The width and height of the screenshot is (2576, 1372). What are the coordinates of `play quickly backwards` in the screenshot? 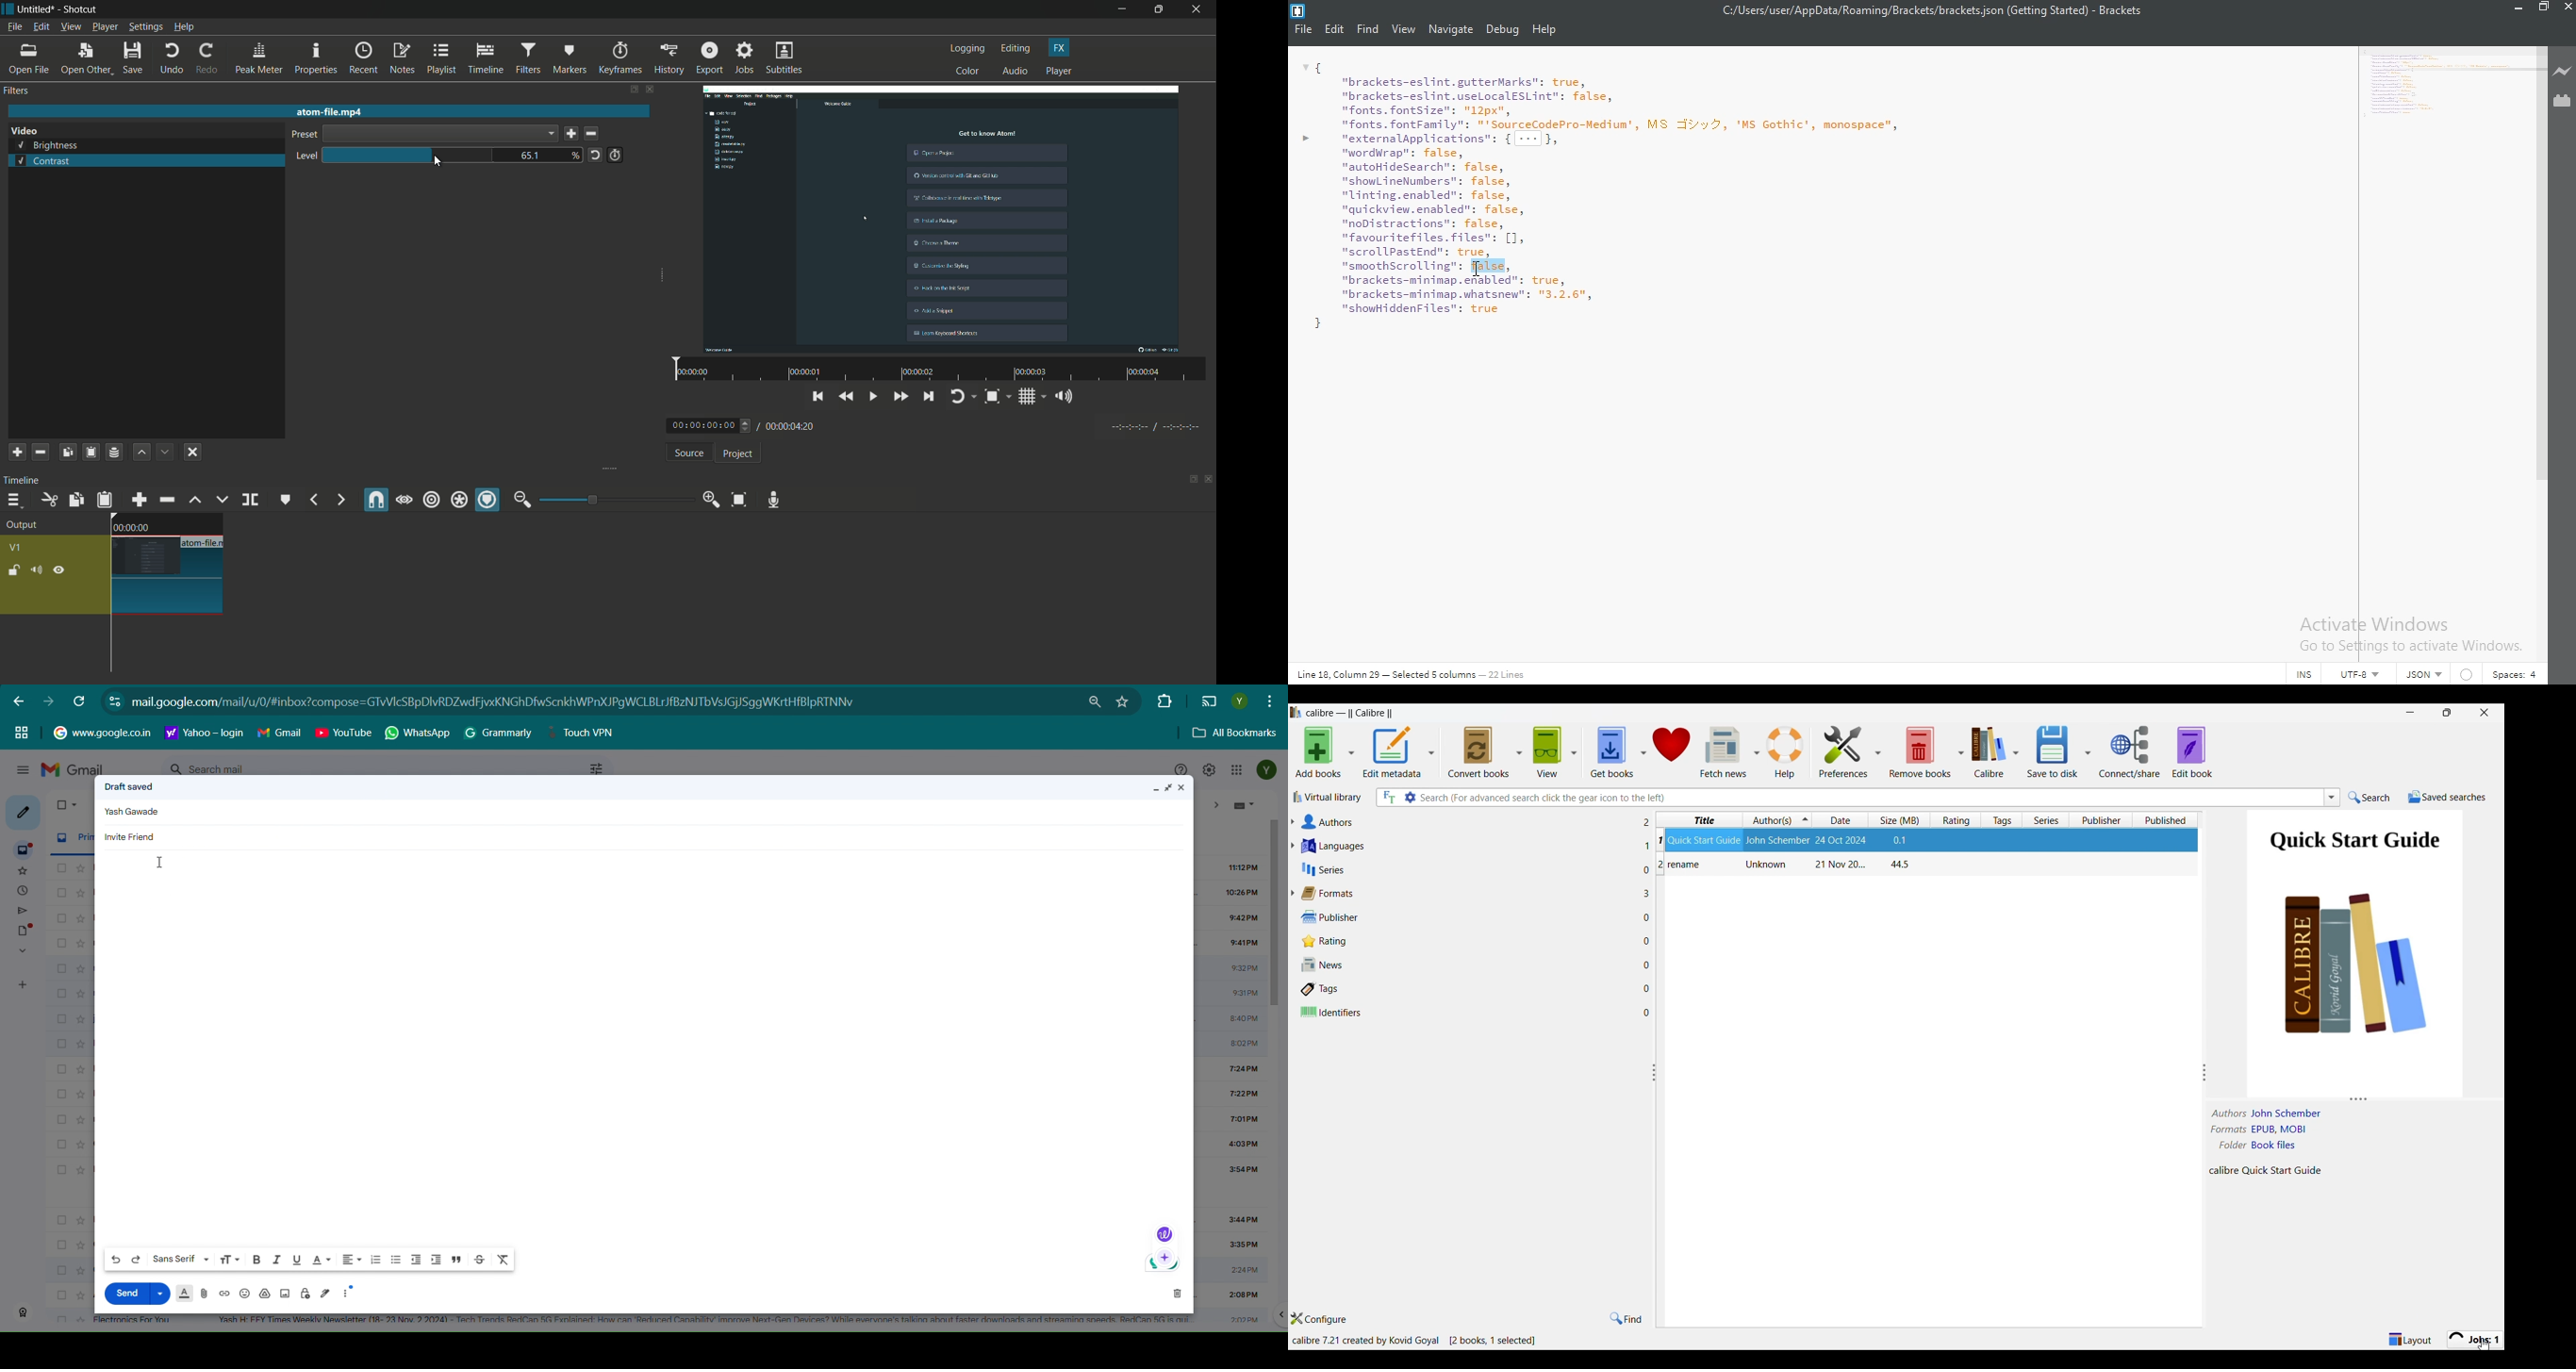 It's located at (847, 397).